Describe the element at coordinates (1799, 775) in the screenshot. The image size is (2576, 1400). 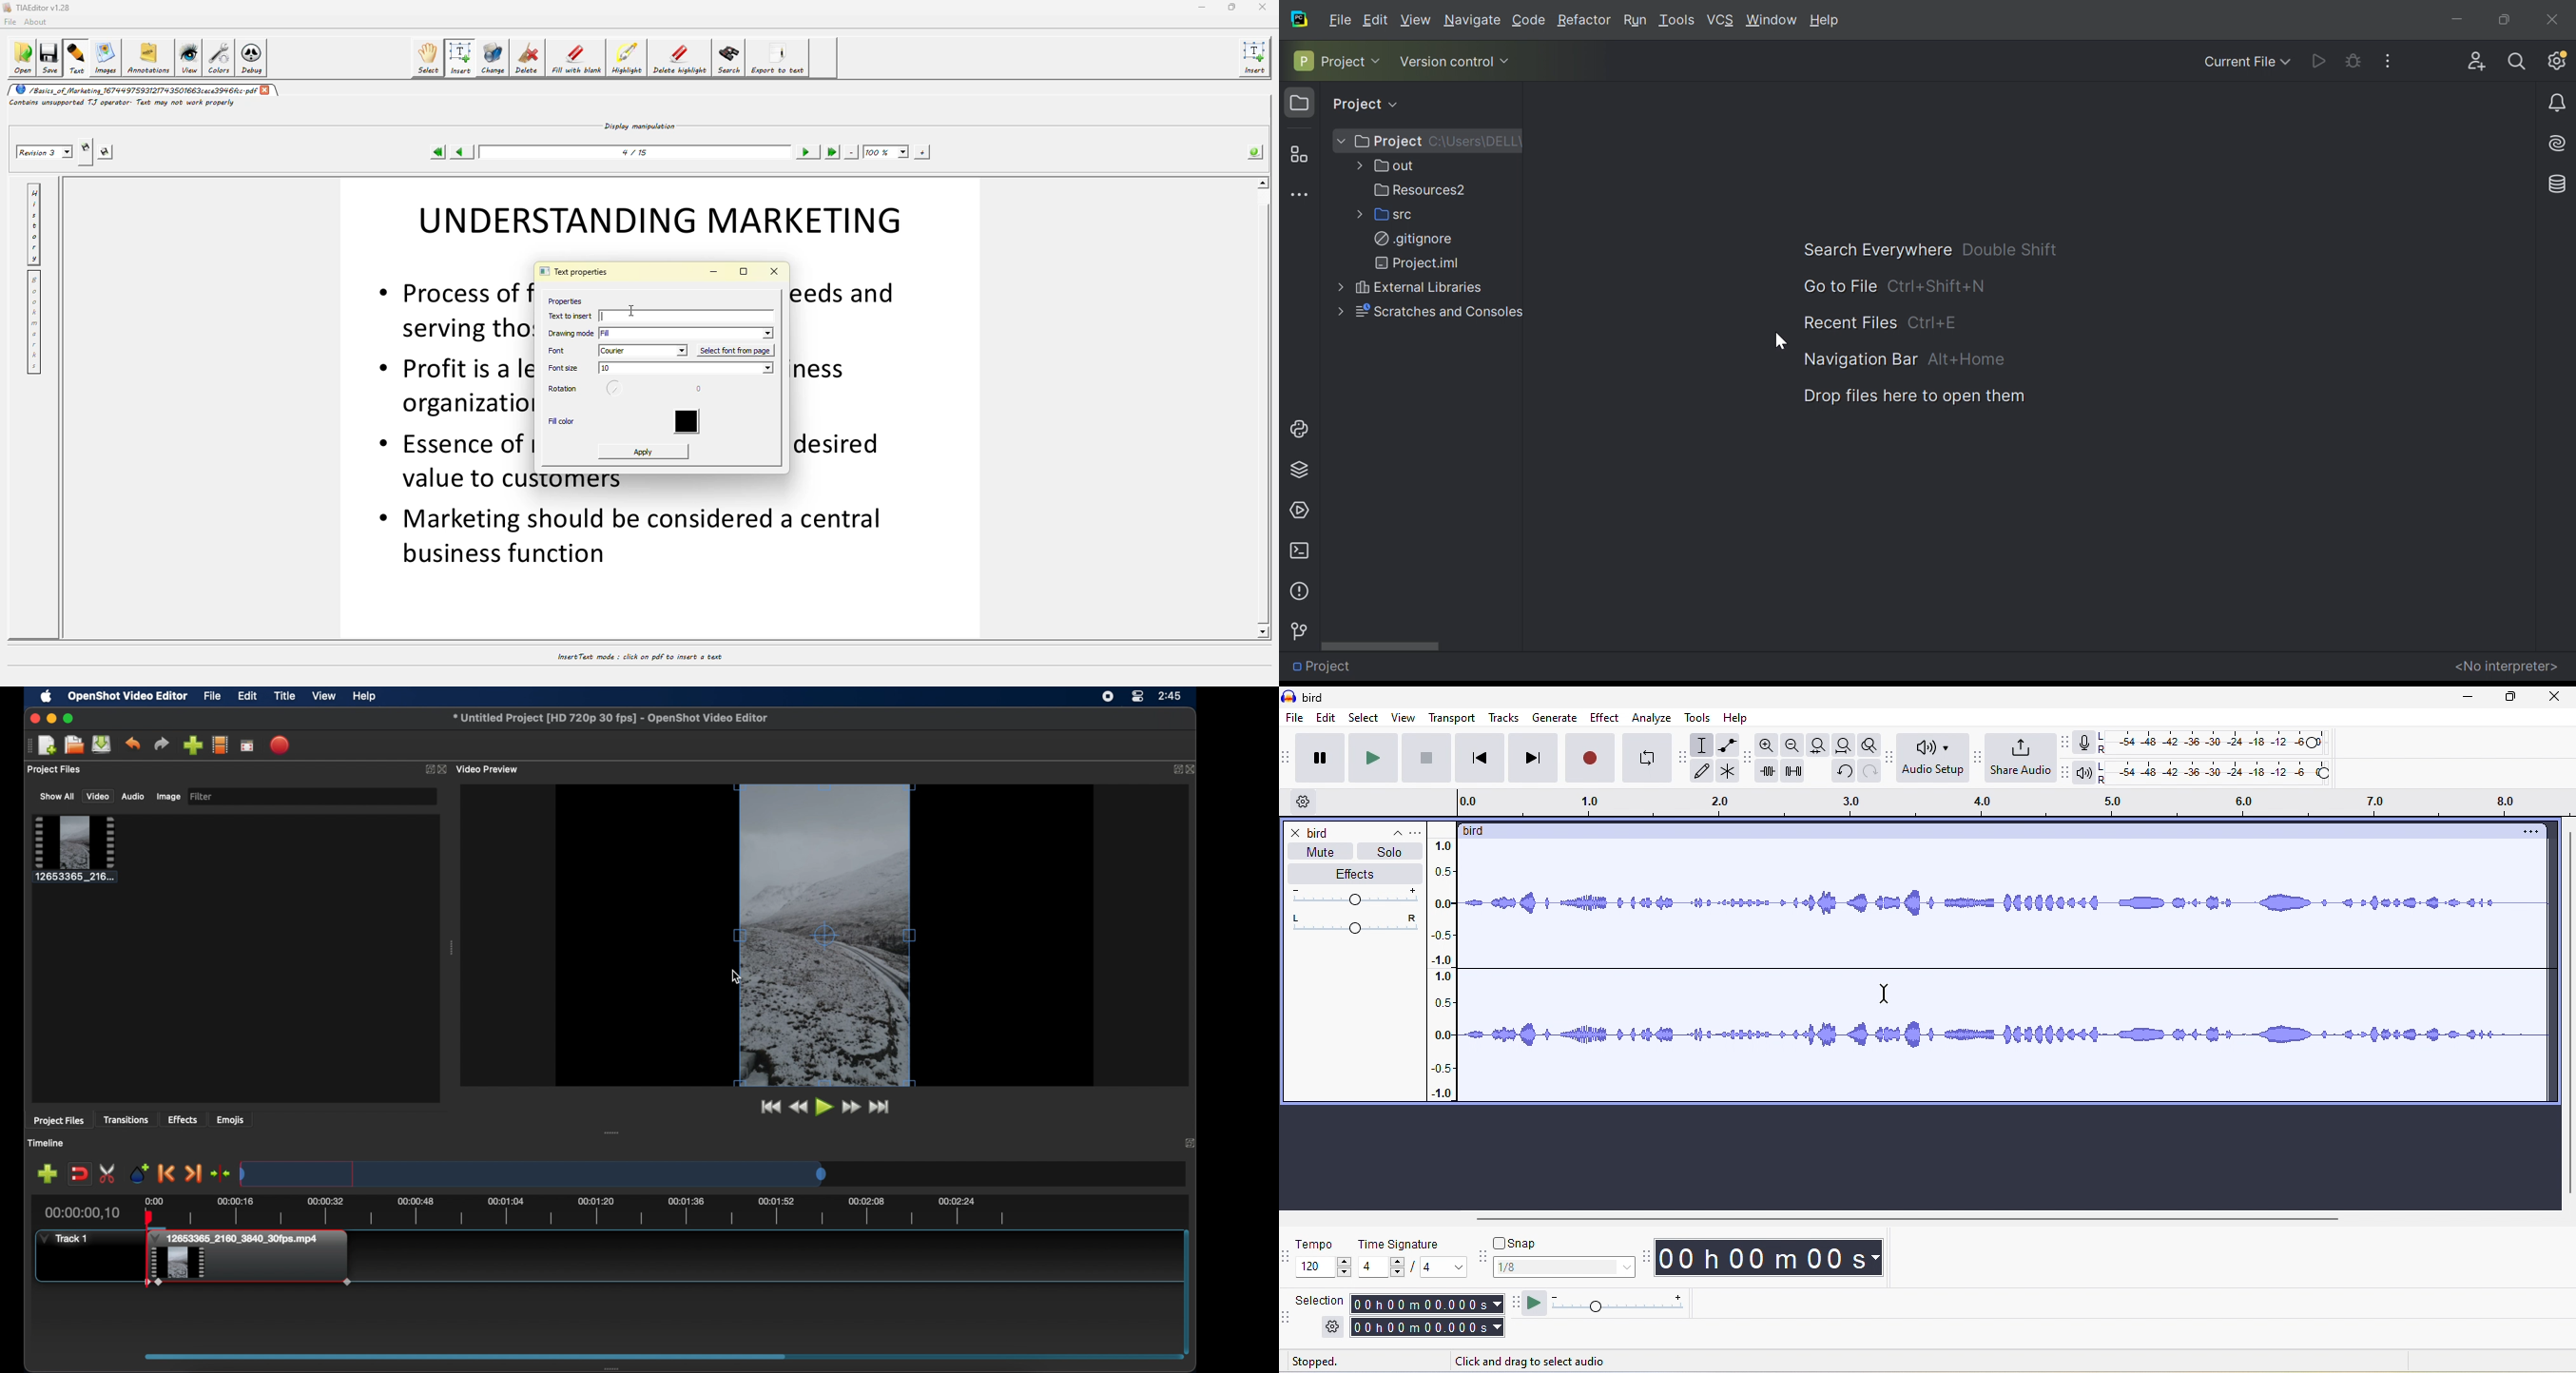
I see `silence audio selection` at that location.